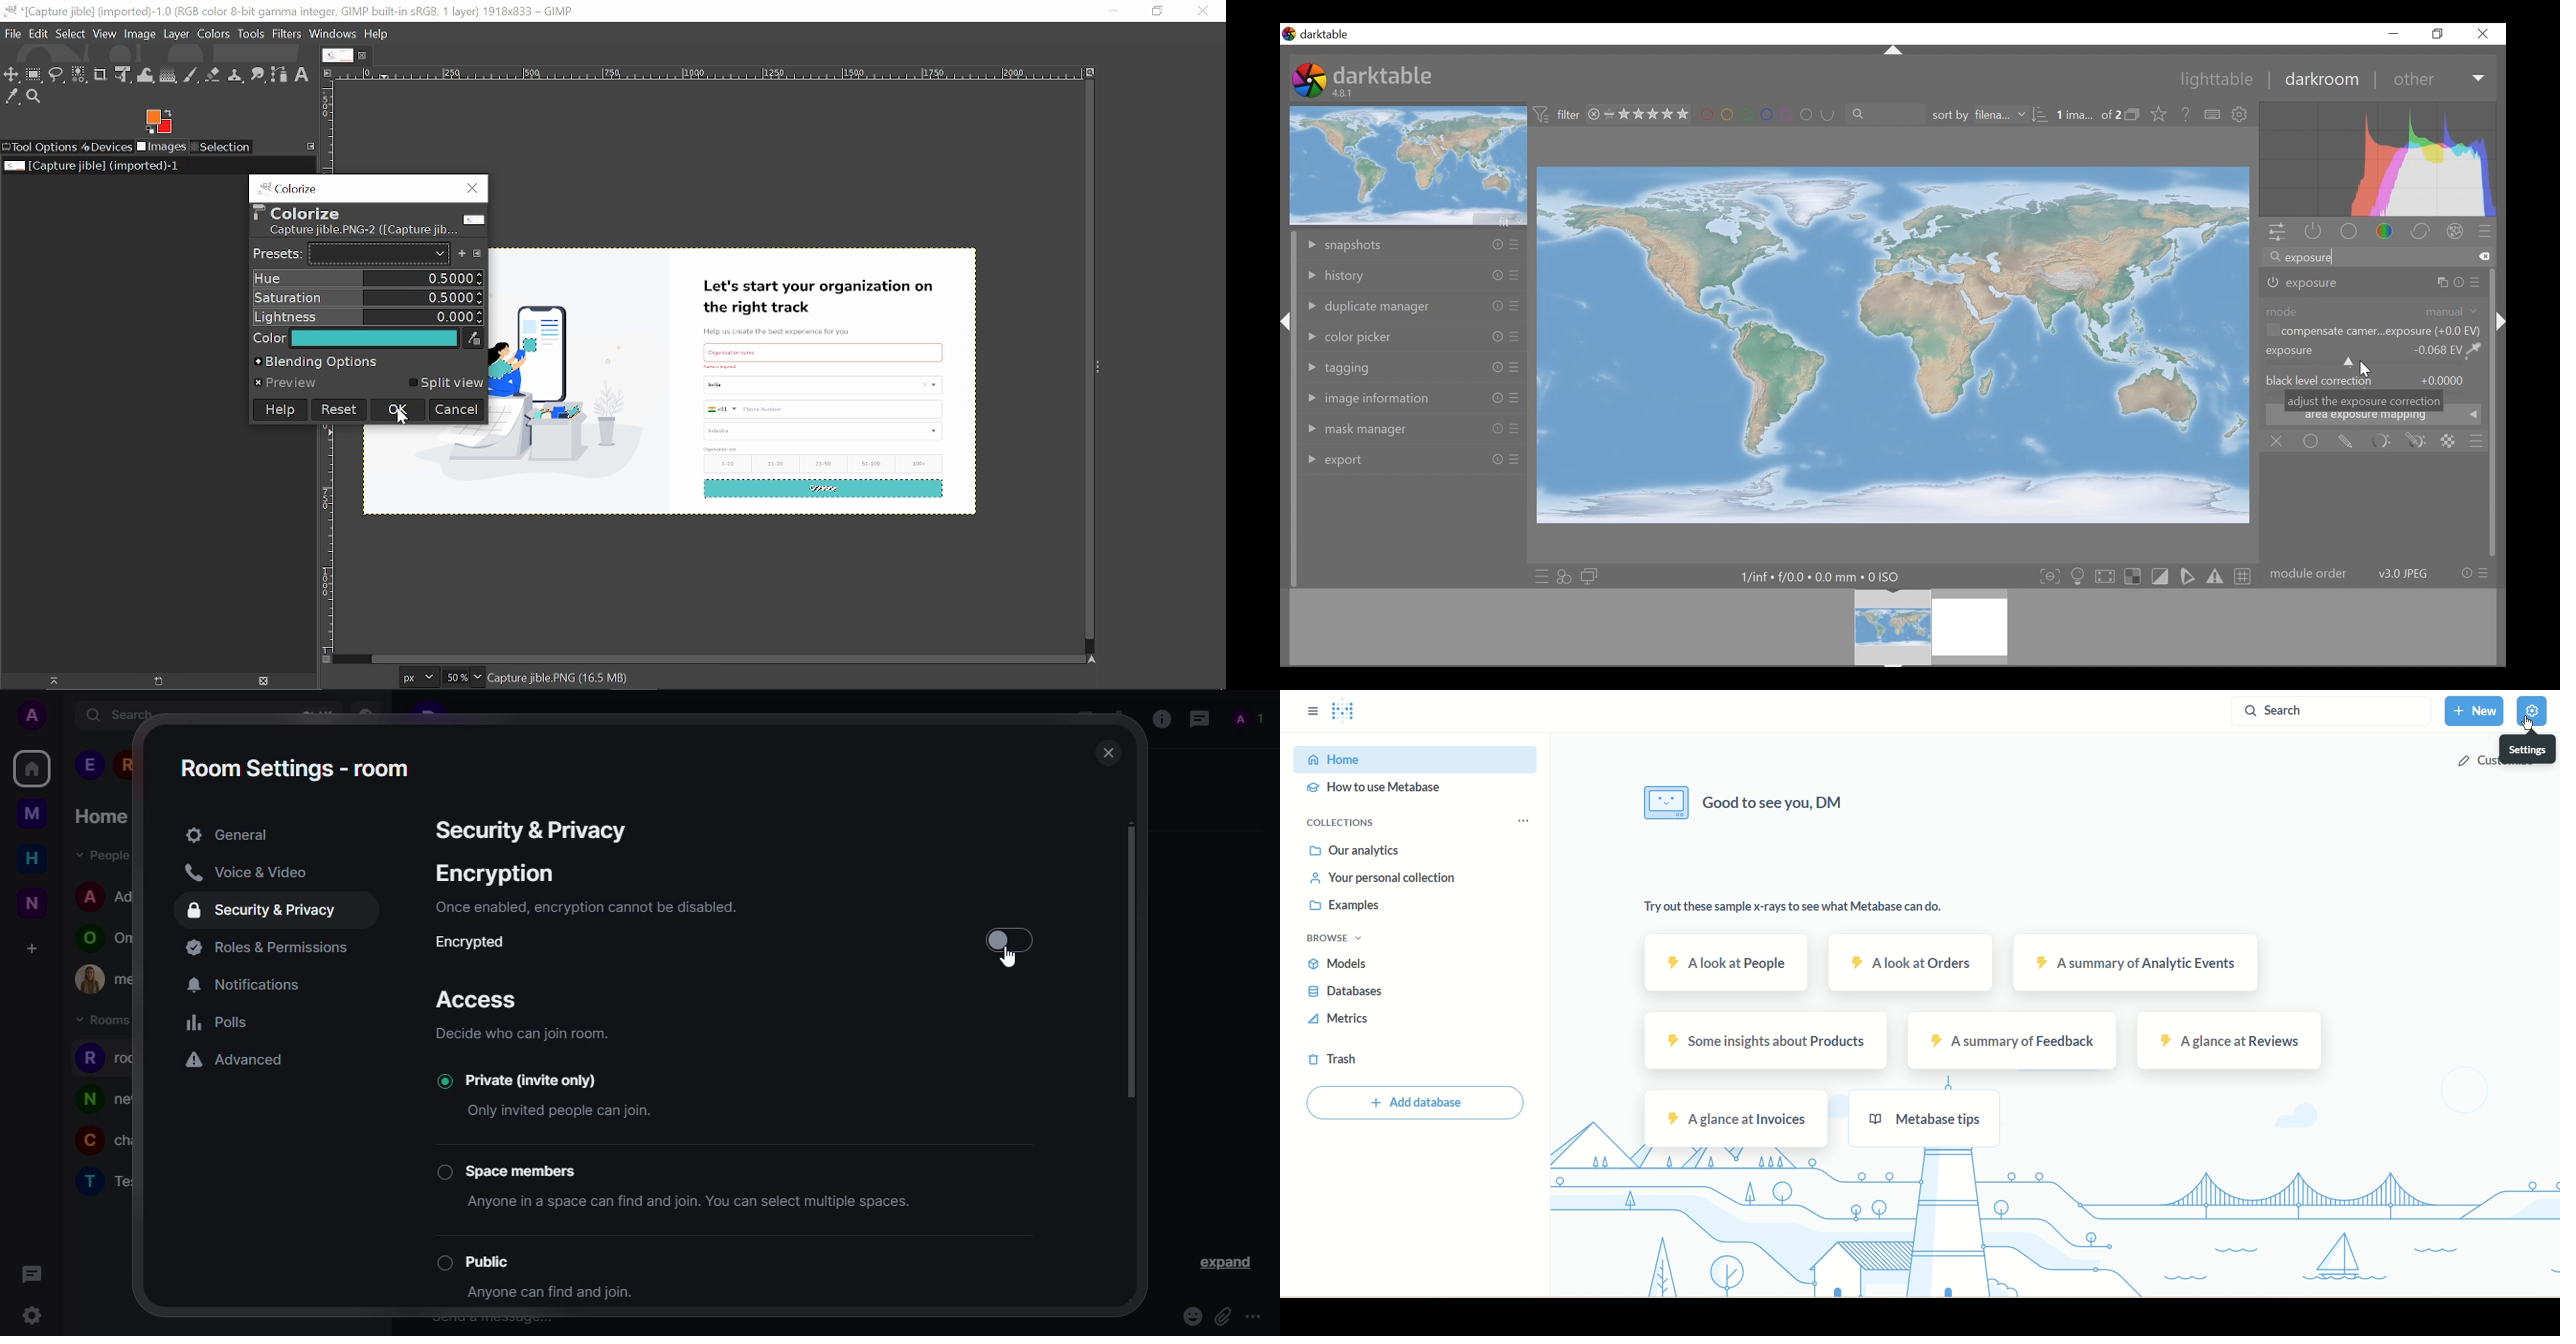 This screenshot has height=1344, width=2576. Describe the element at coordinates (2105, 576) in the screenshot. I see `toggle high quality processing` at that location.